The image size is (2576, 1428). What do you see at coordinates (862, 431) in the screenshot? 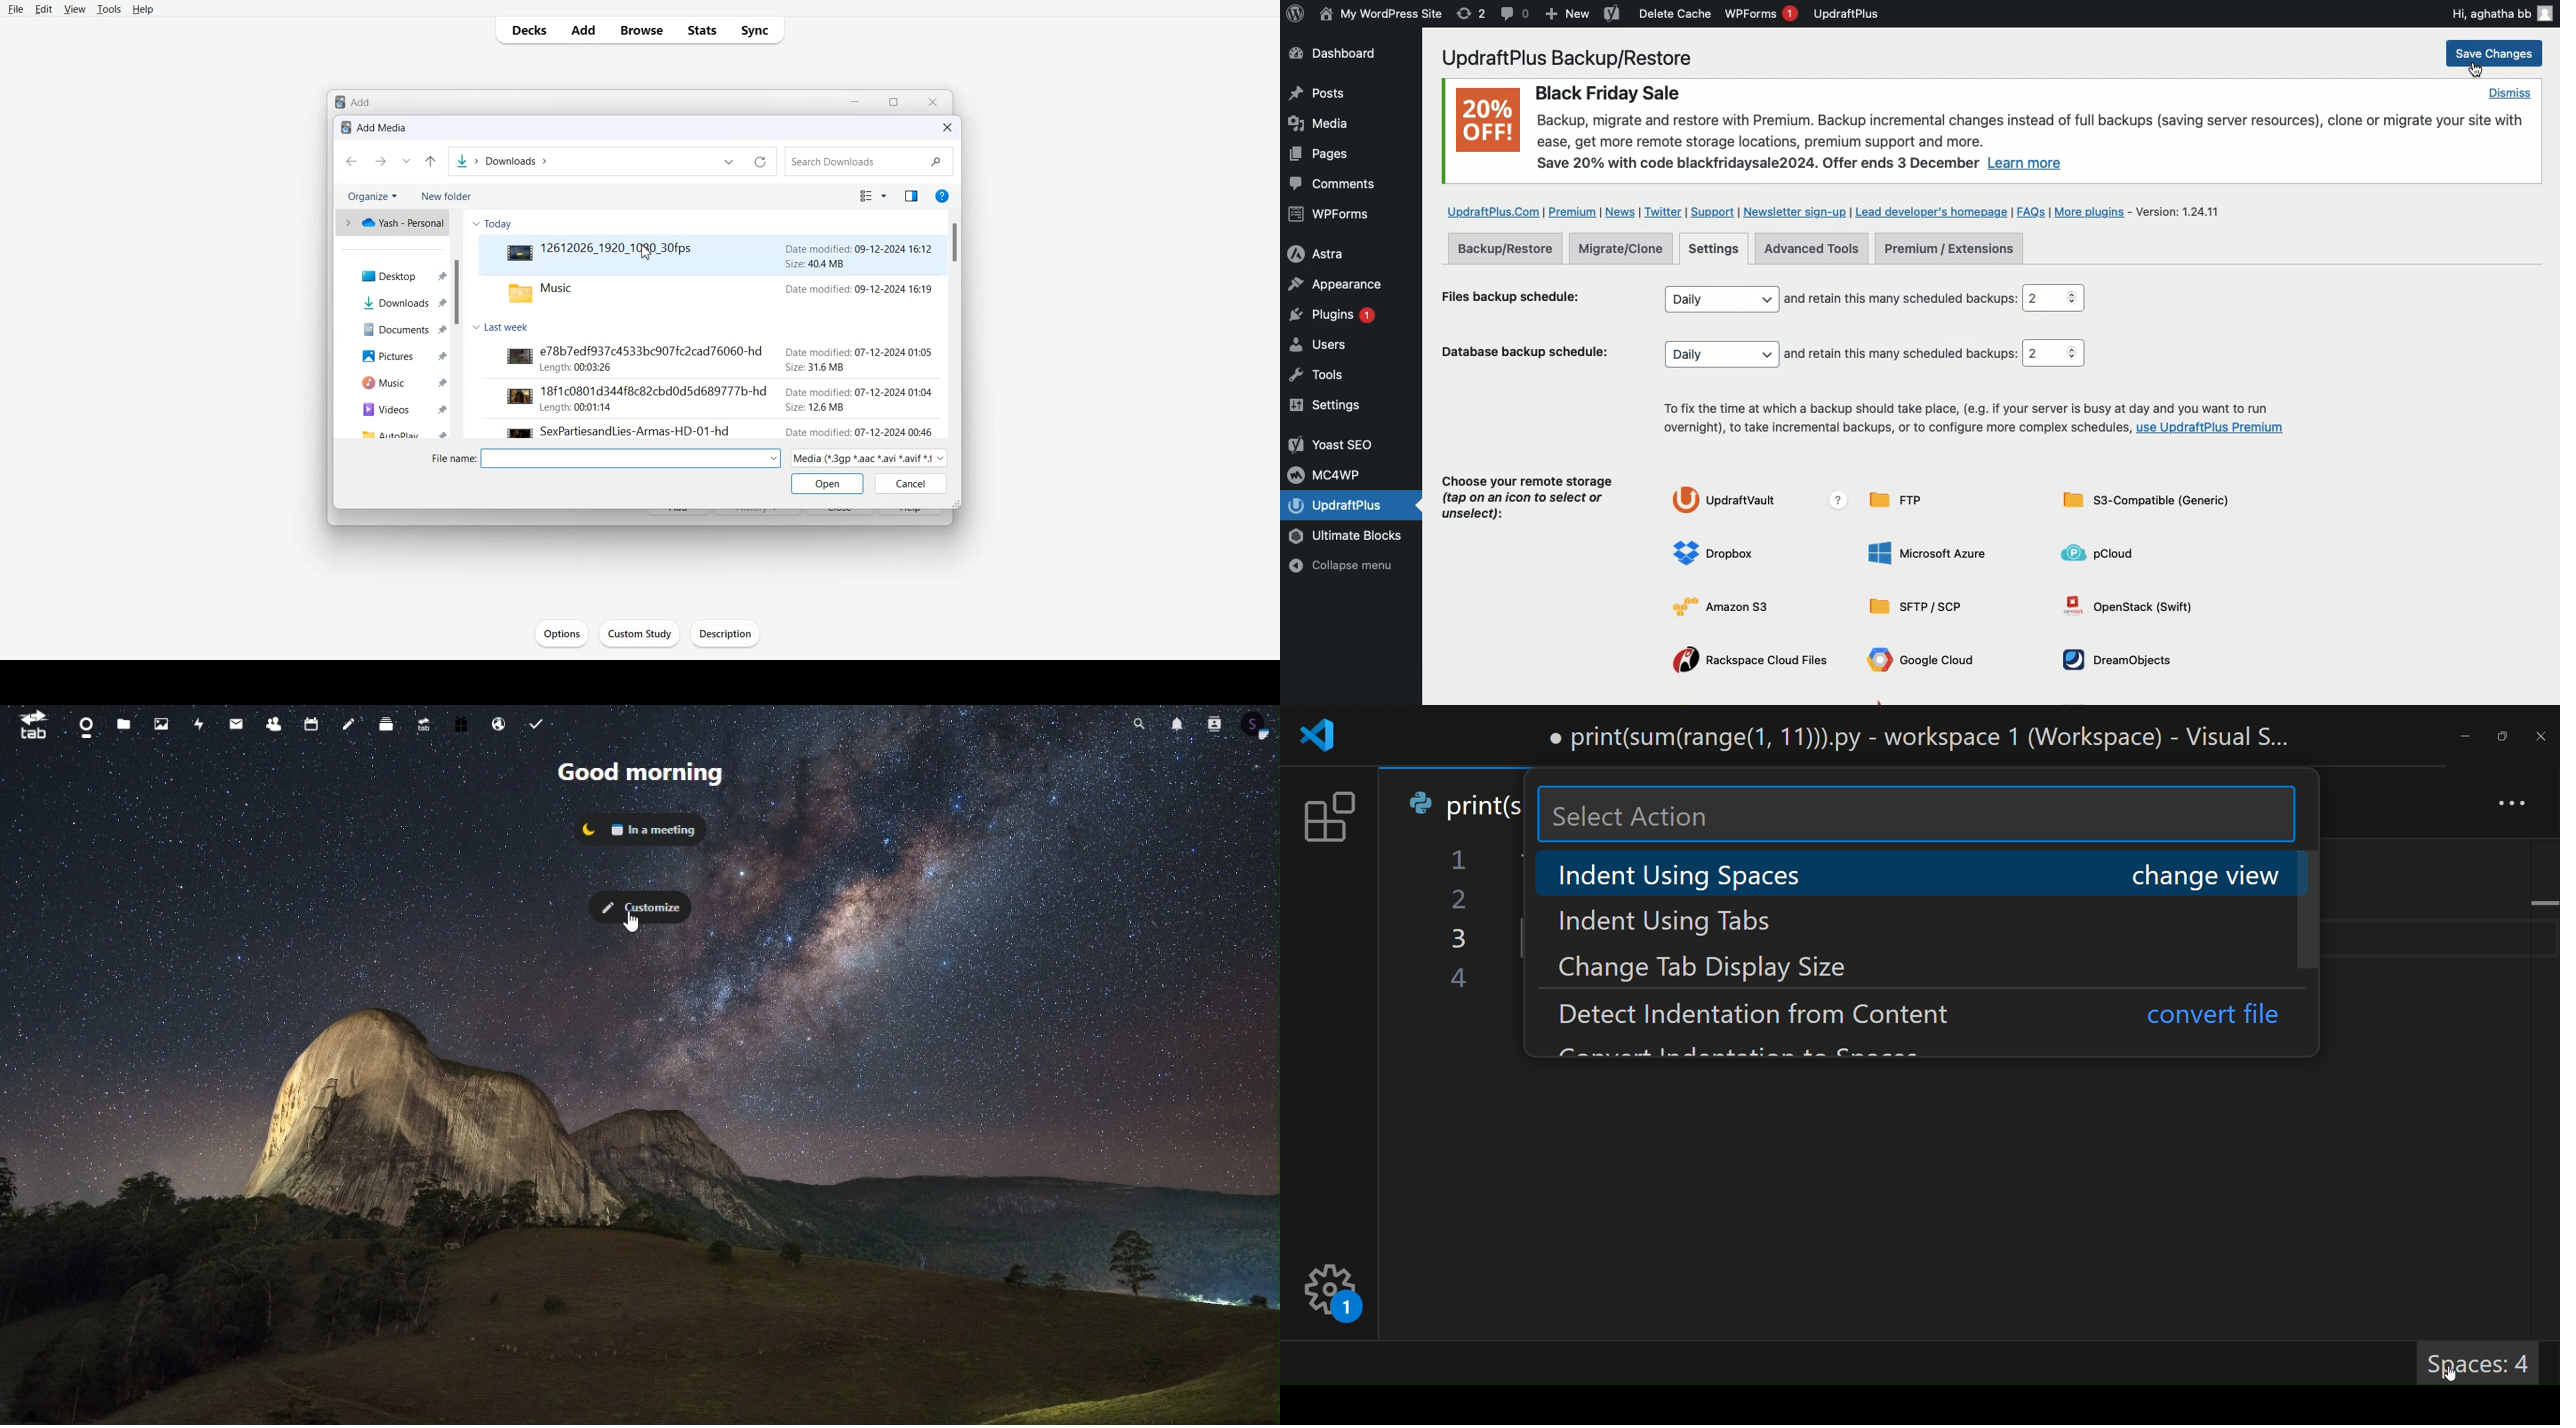
I see `date modified` at bounding box center [862, 431].